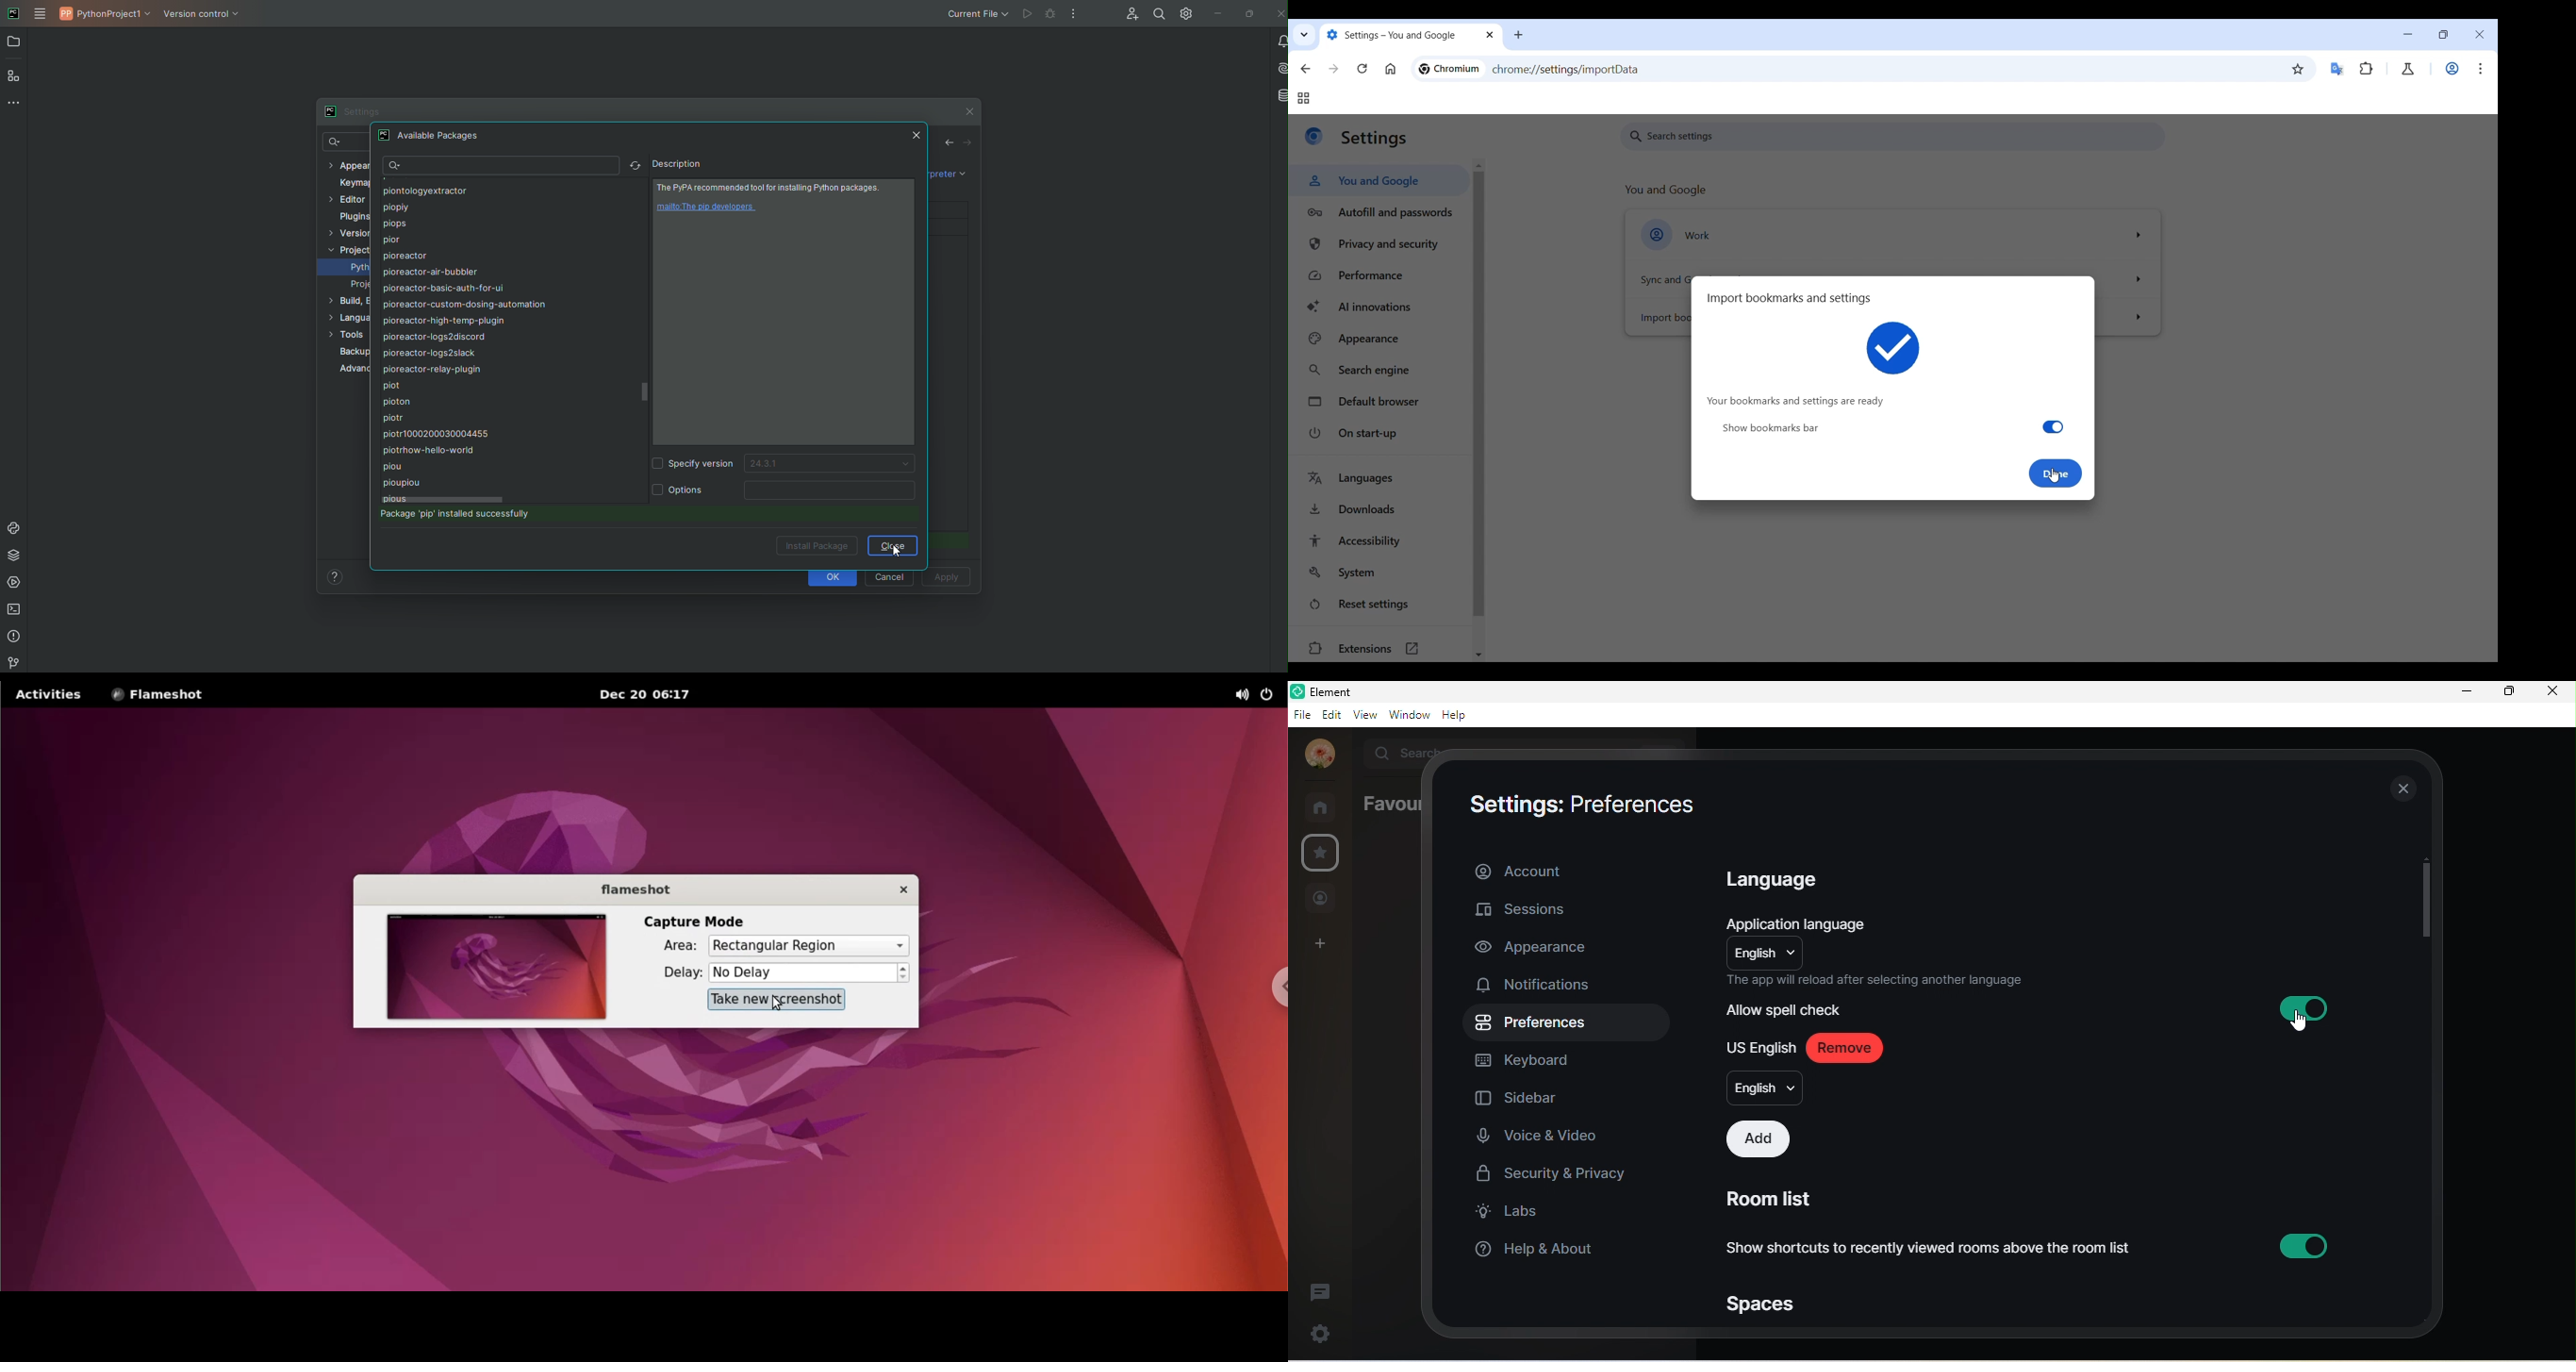 Image resolution: width=2576 pixels, height=1372 pixels. I want to click on Options, so click(679, 489).